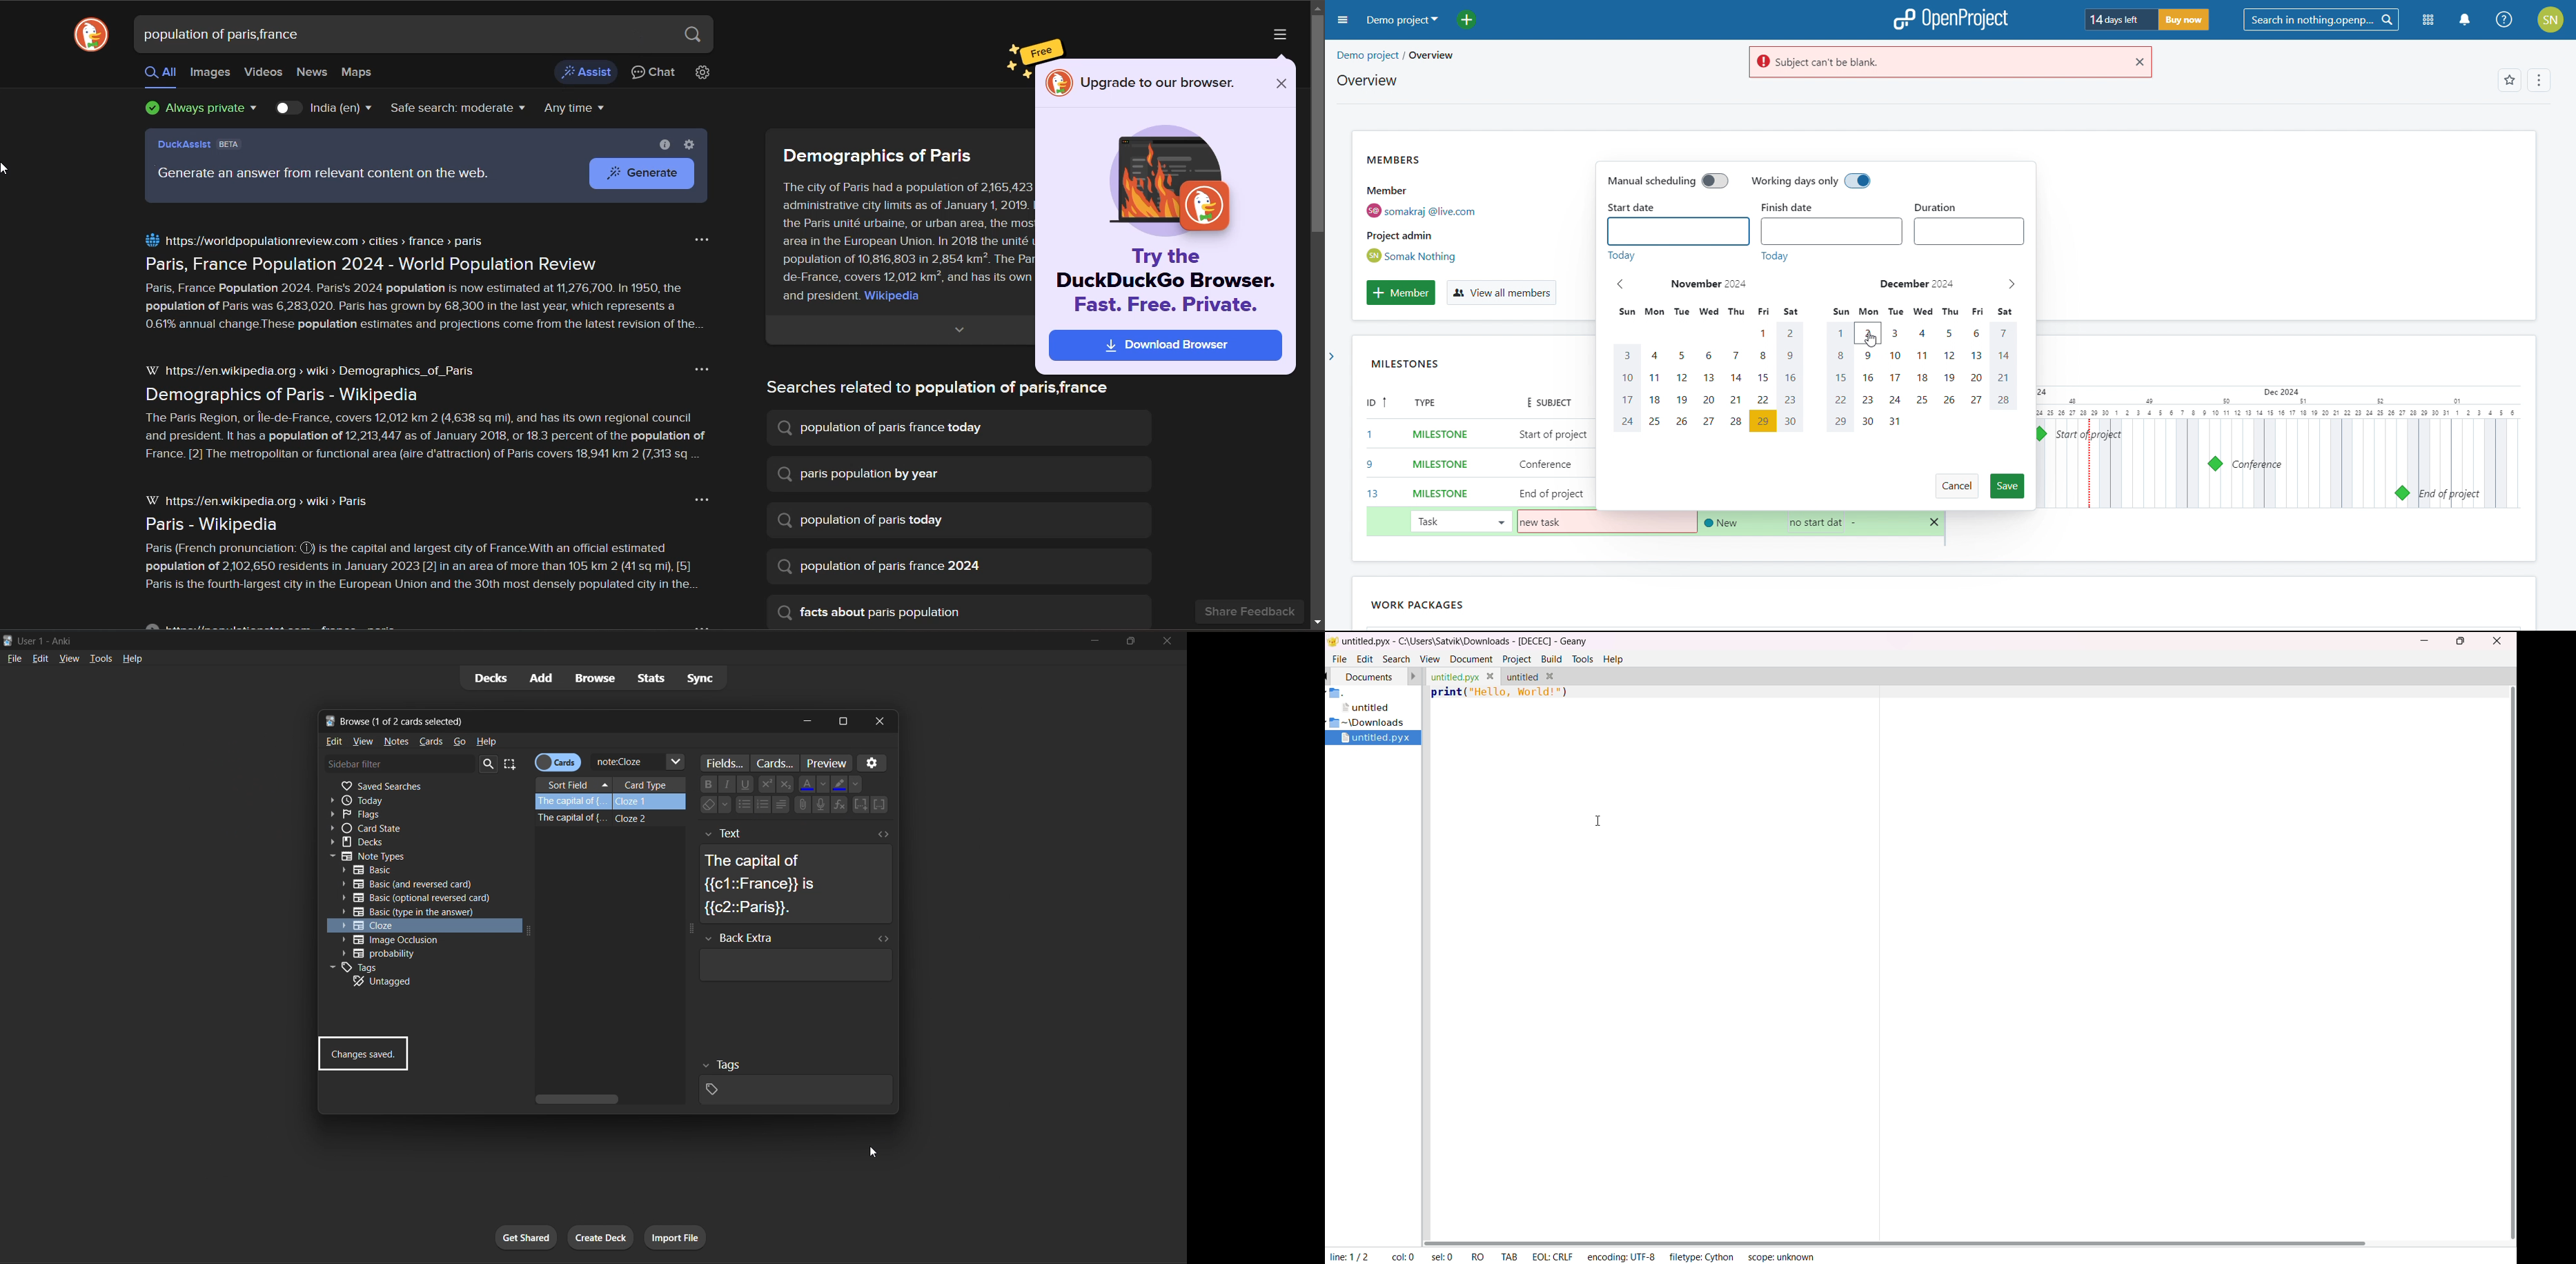 Image resolution: width=2576 pixels, height=1288 pixels. What do you see at coordinates (160, 74) in the screenshot?
I see `all` at bounding box center [160, 74].